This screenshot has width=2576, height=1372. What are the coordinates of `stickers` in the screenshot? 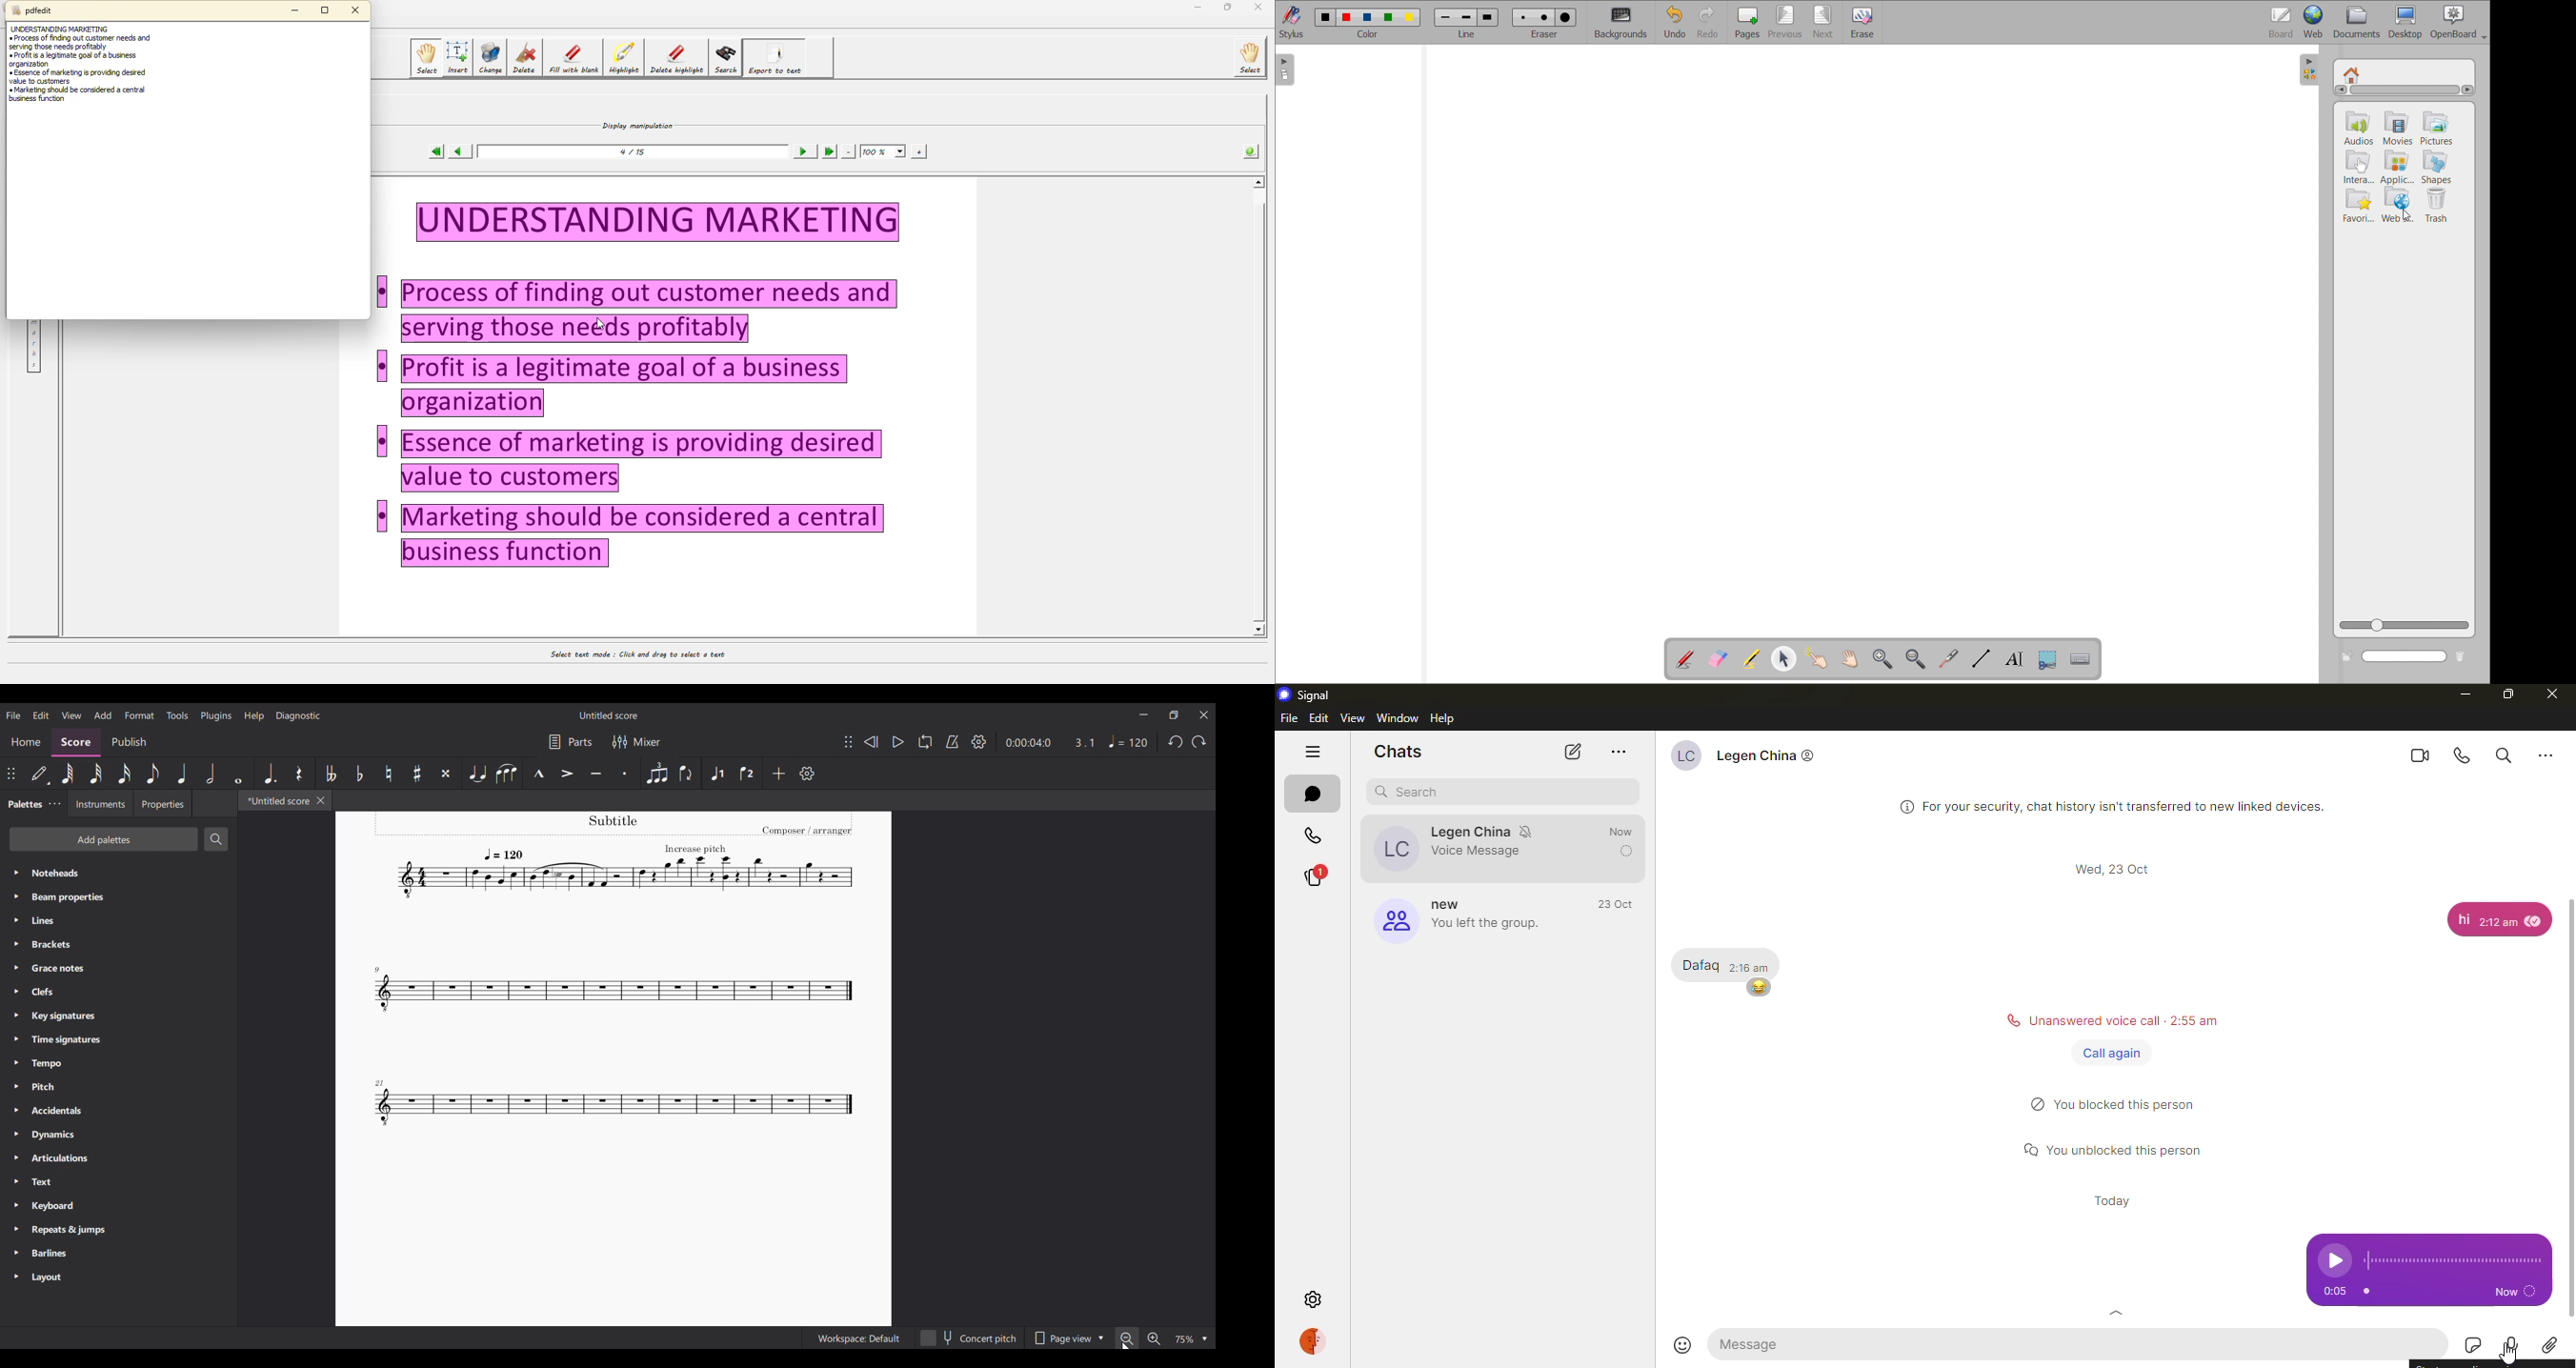 It's located at (2465, 1345).